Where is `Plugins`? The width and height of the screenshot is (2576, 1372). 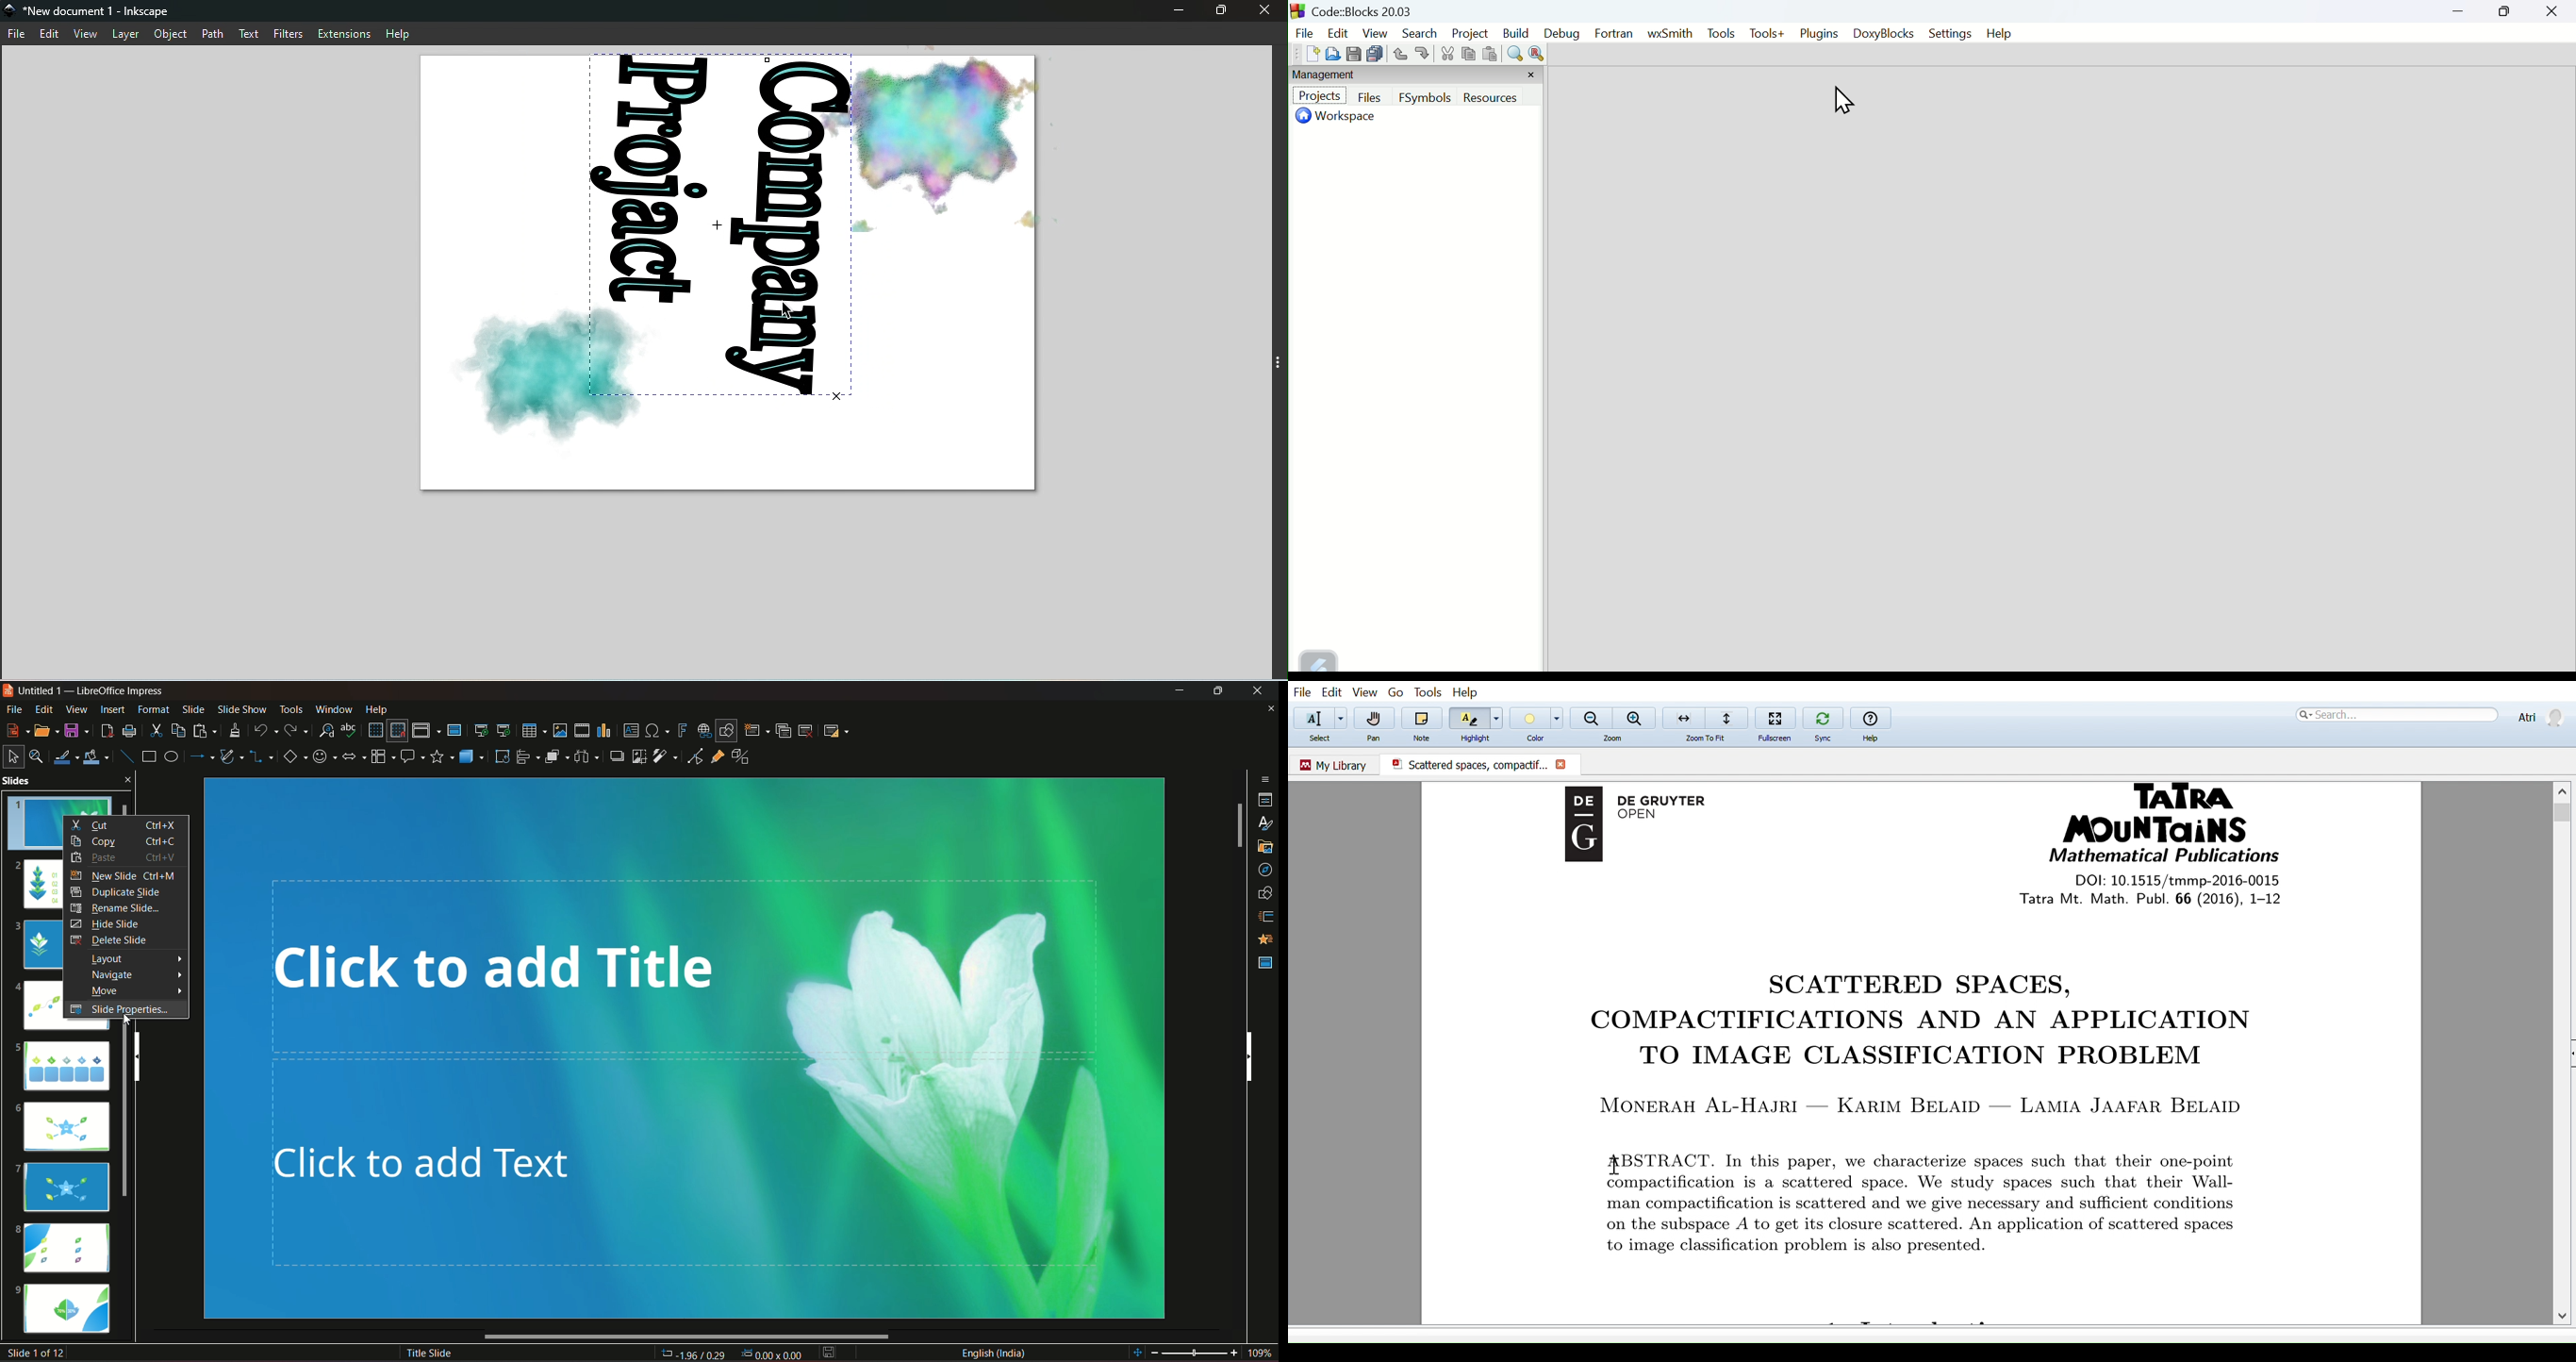 Plugins is located at coordinates (1820, 34).